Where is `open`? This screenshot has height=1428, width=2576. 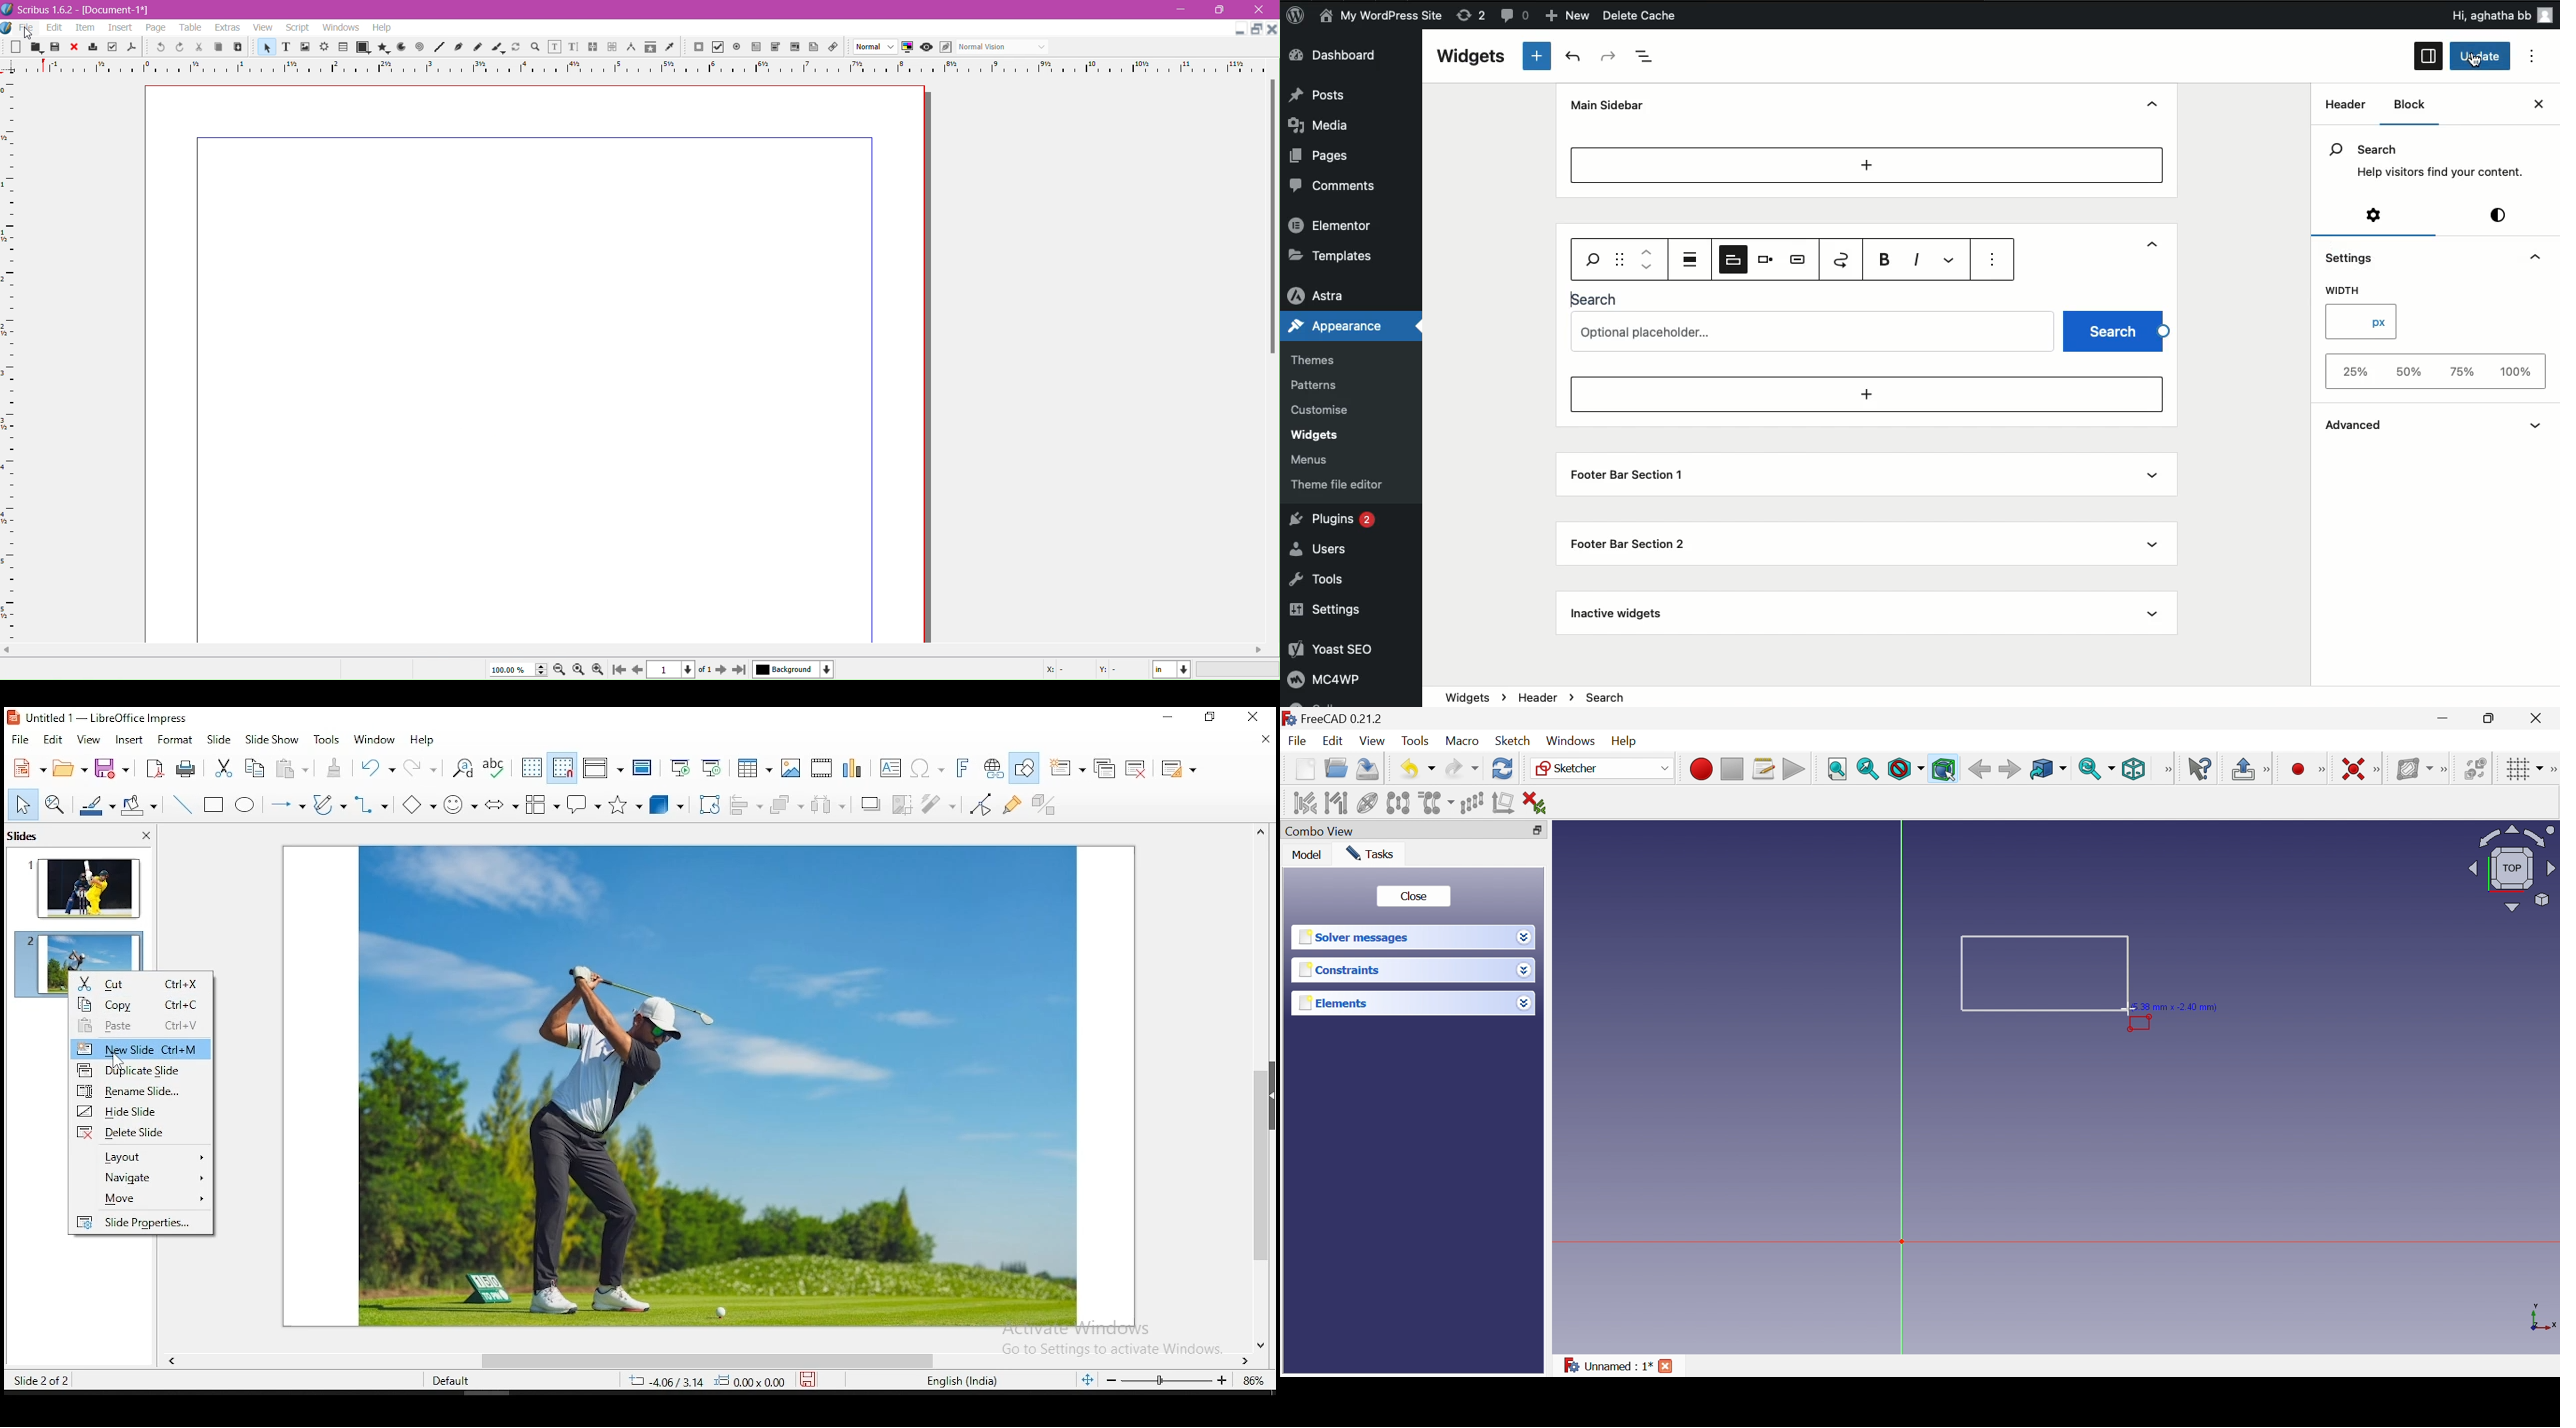 open is located at coordinates (34, 47).